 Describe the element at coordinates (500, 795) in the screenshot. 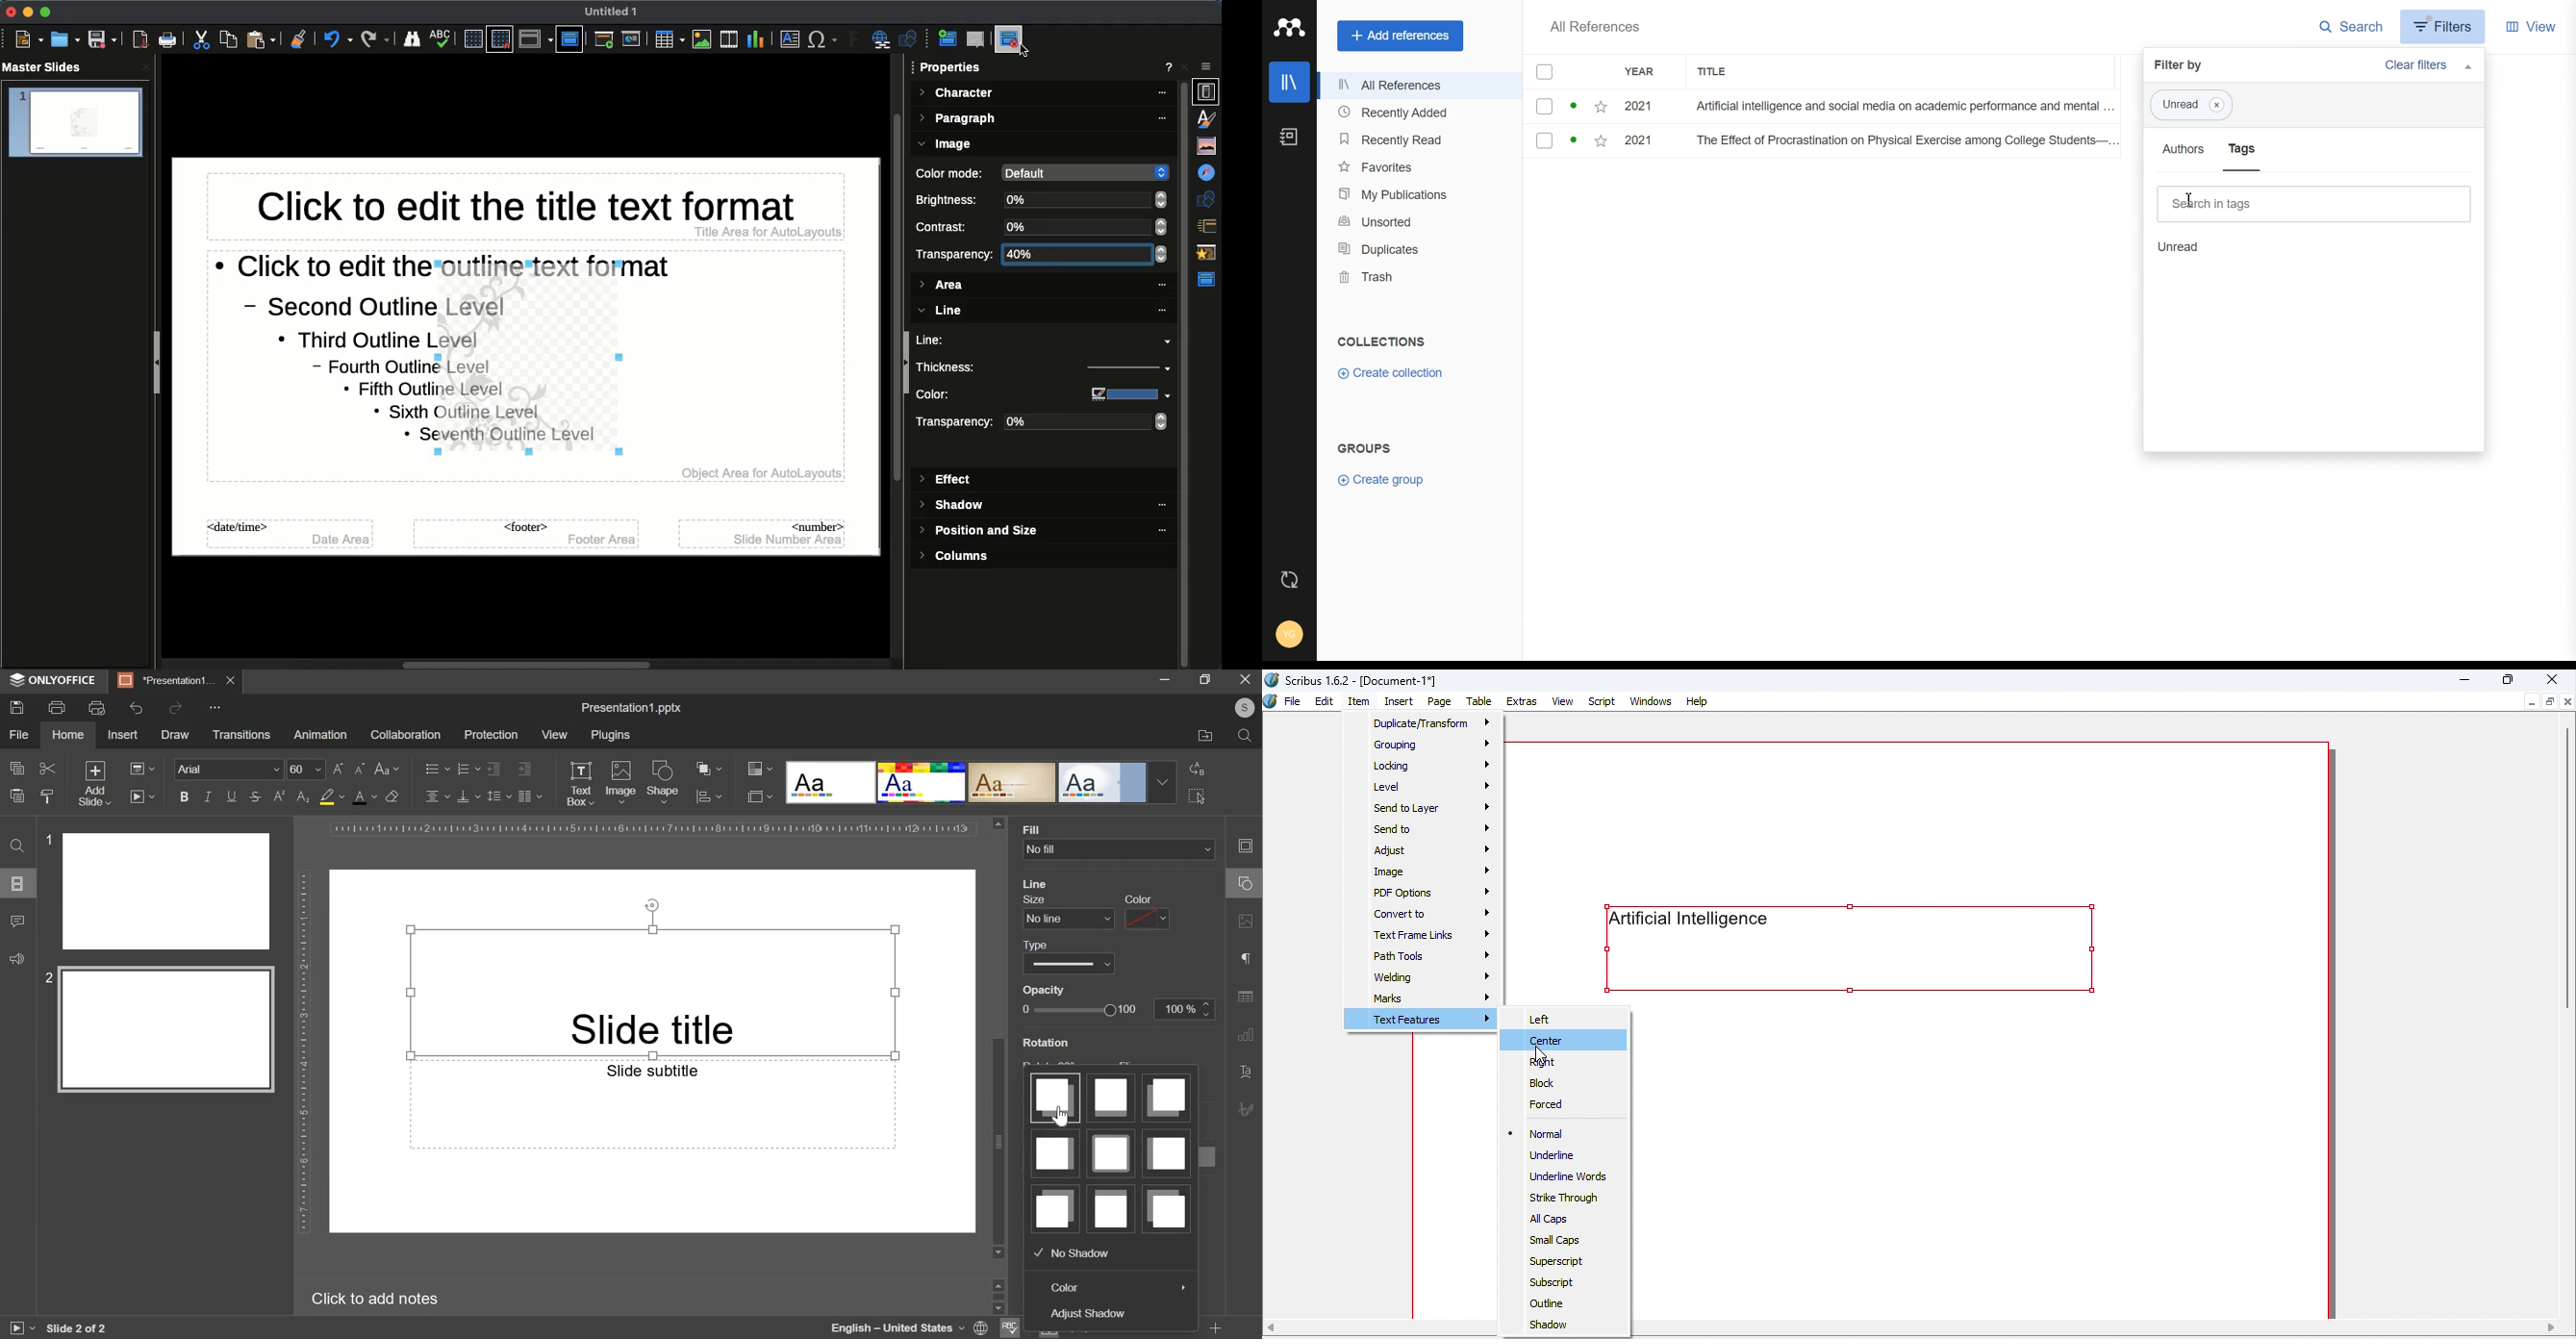

I see `line spacing` at that location.